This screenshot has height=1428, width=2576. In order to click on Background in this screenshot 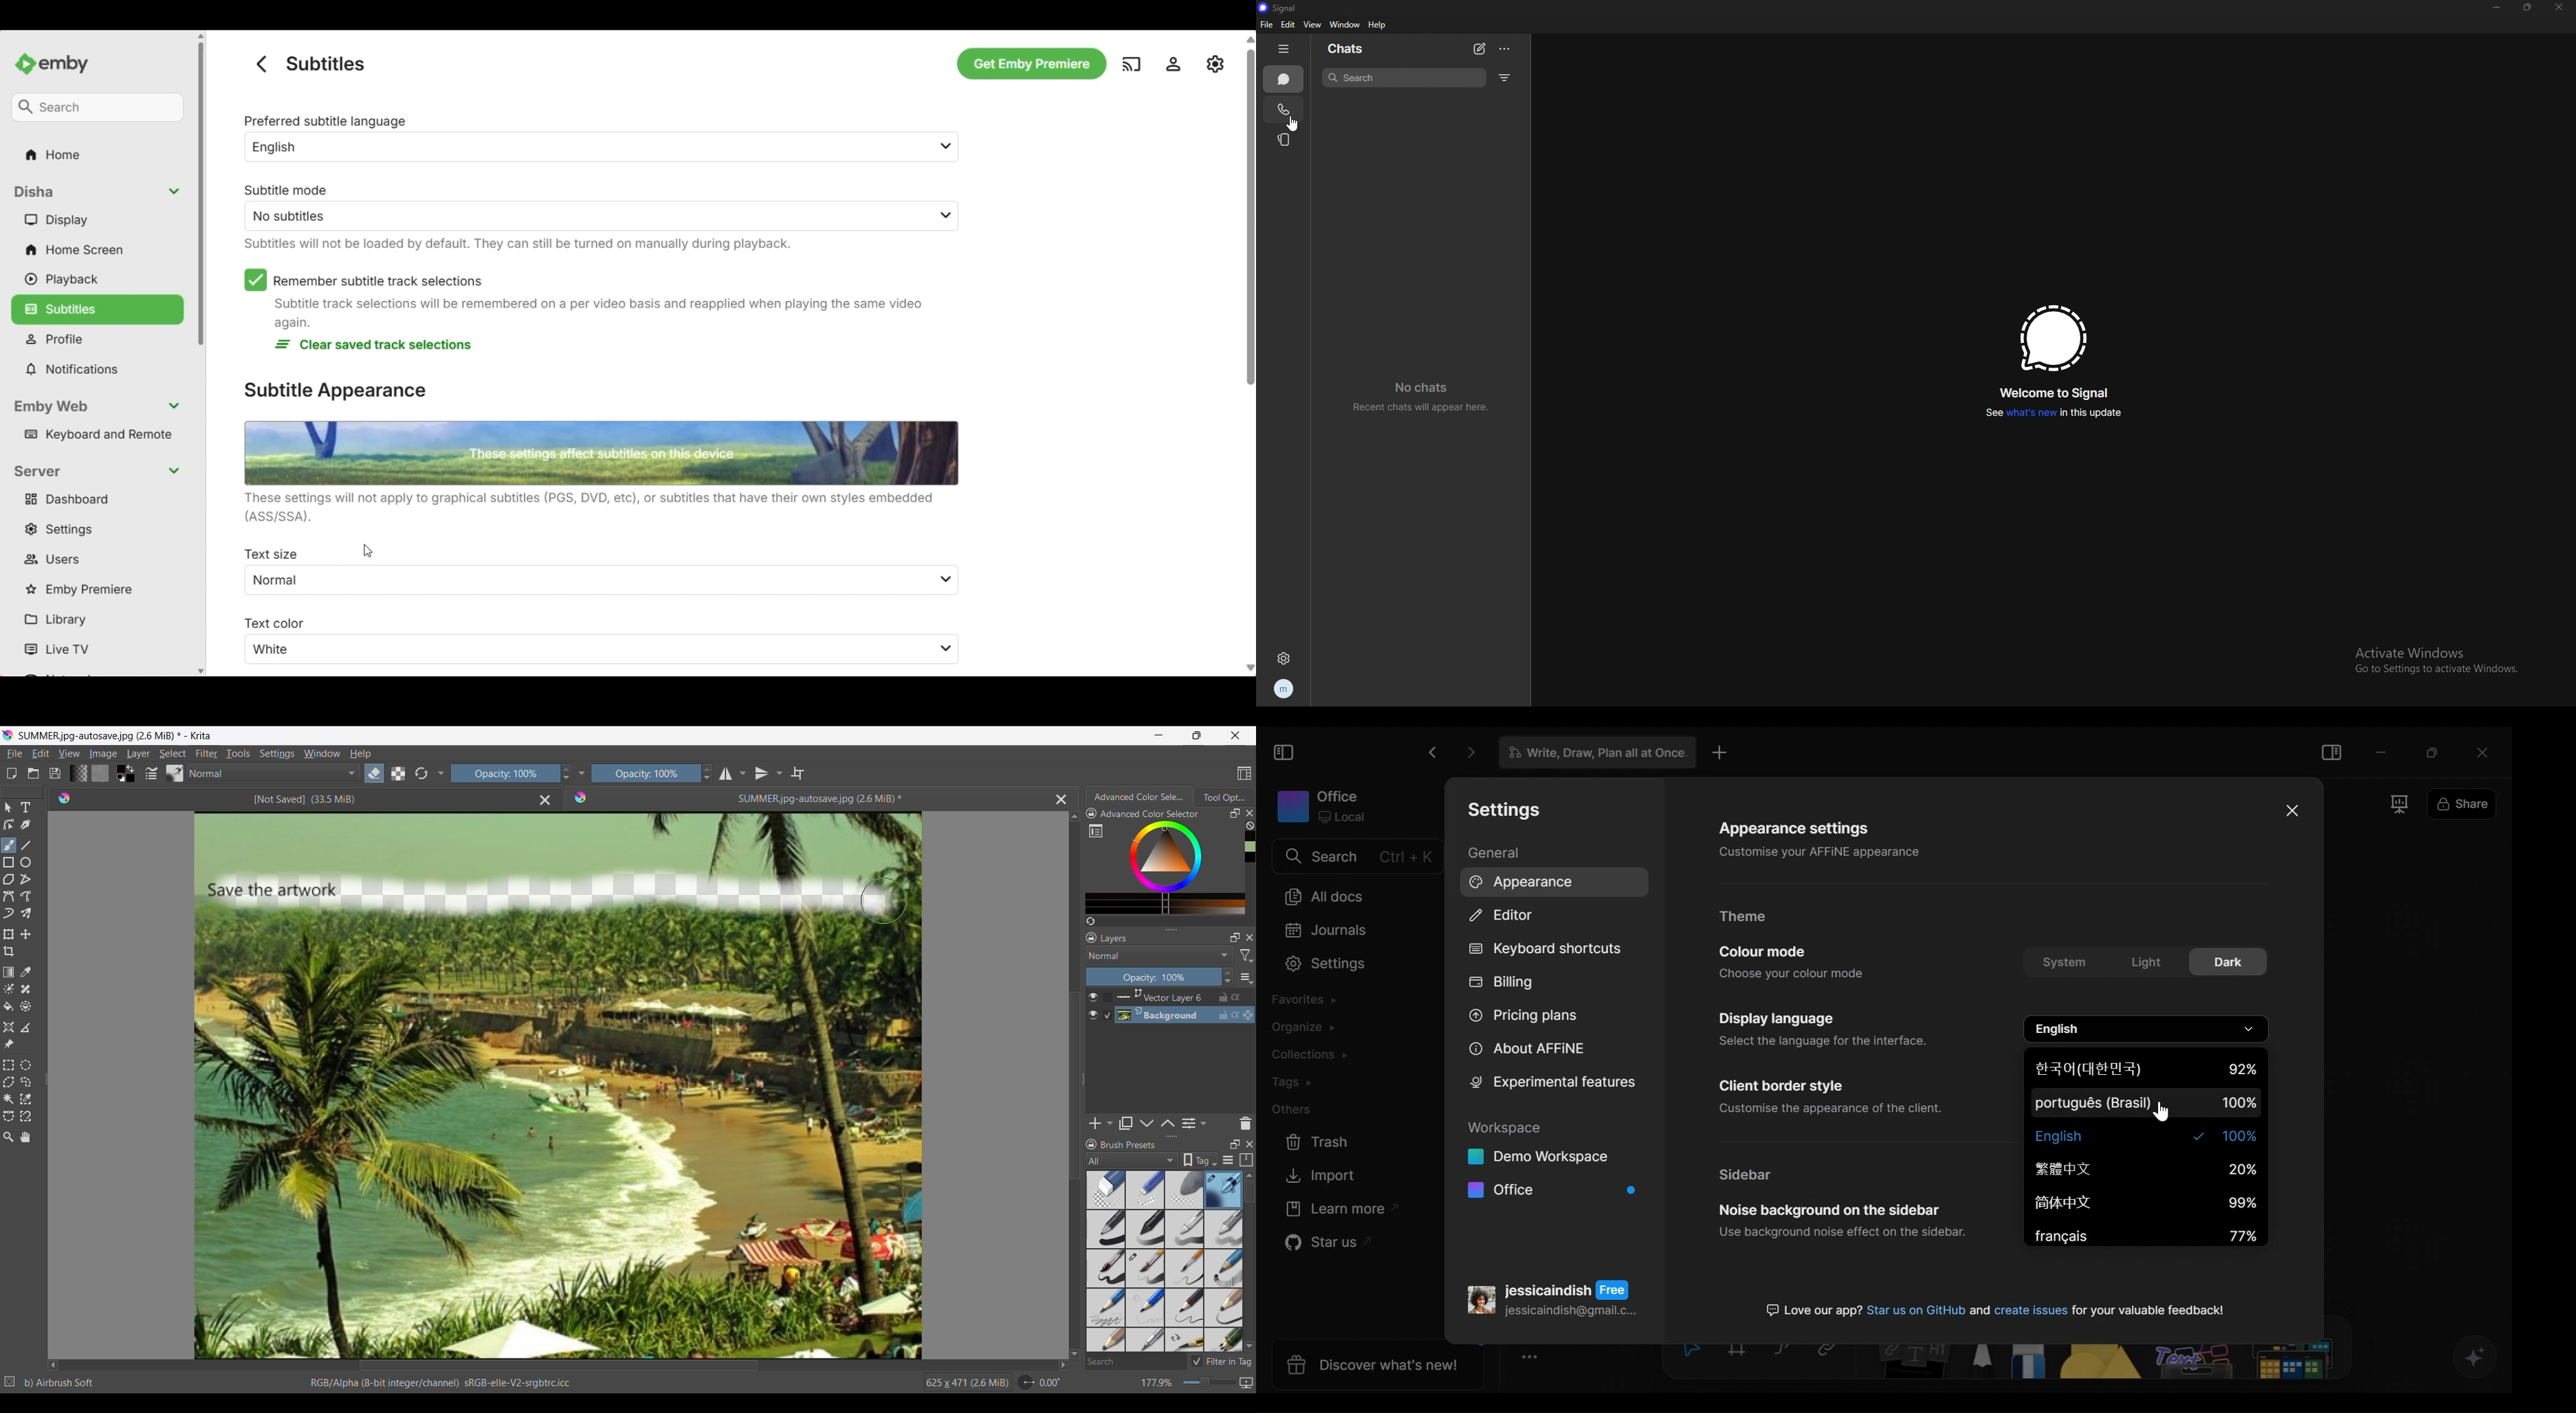, I will do `click(1187, 1015)`.